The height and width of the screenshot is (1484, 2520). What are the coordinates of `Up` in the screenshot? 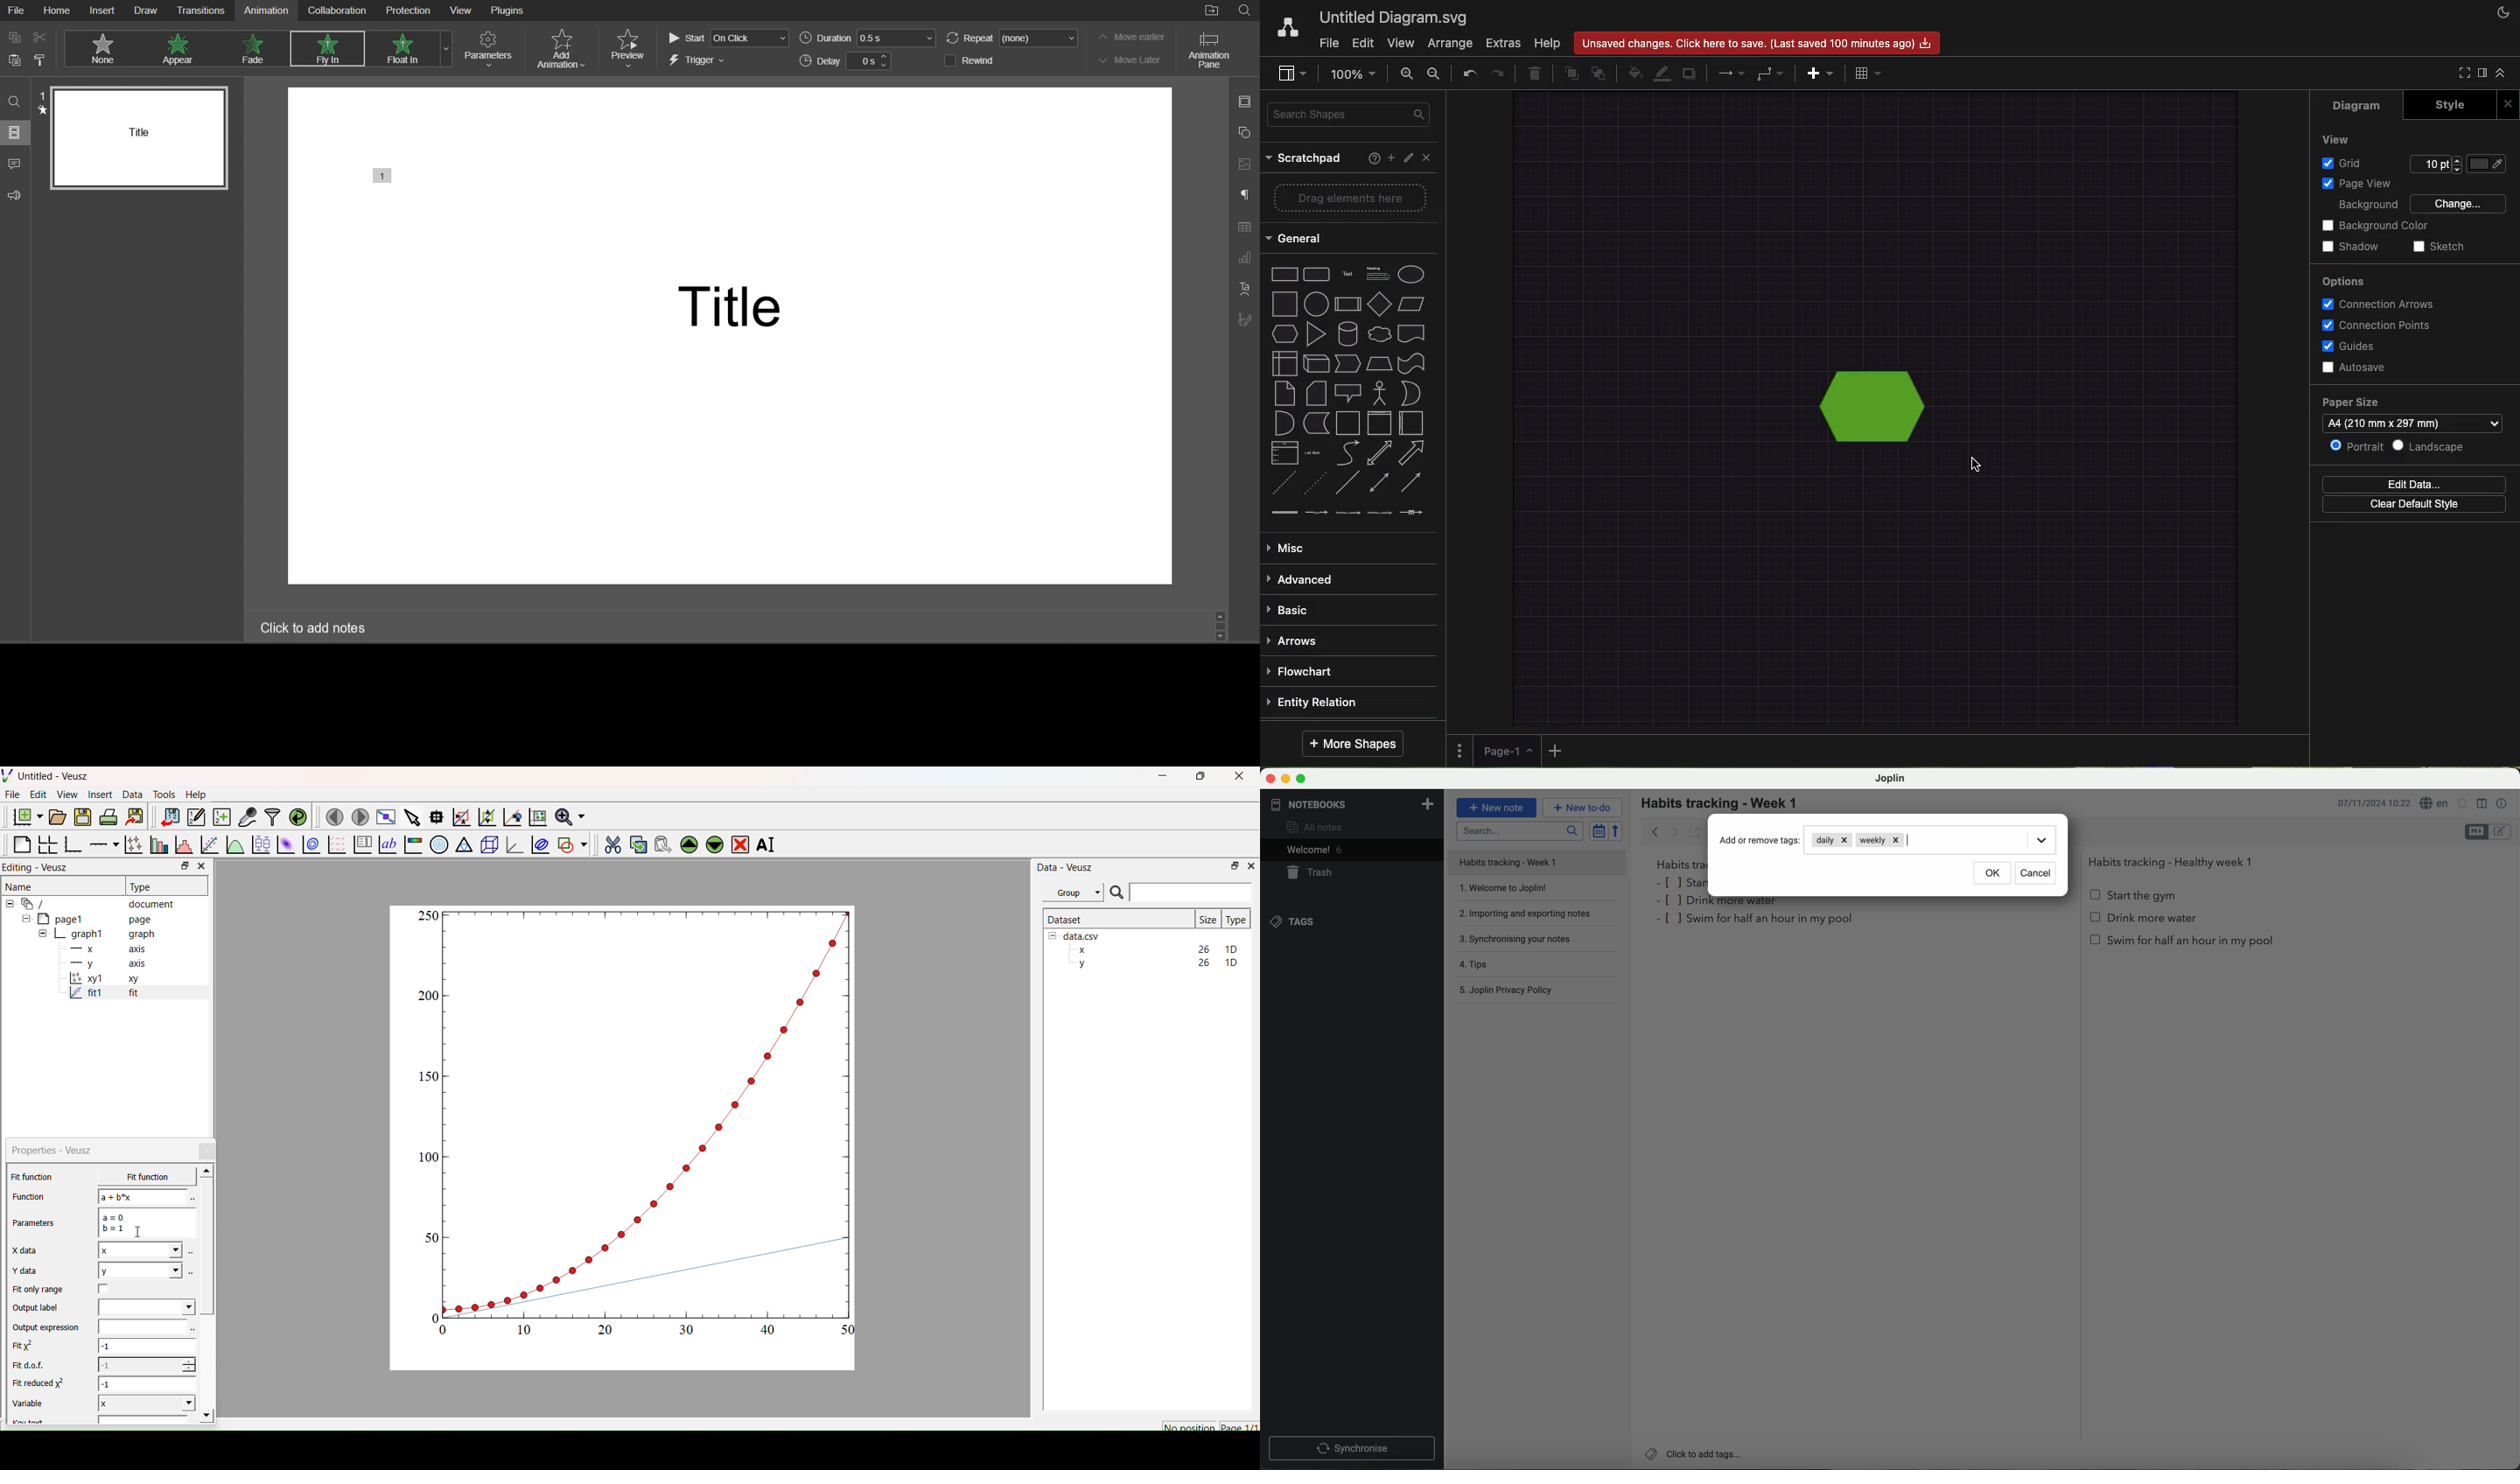 It's located at (687, 843).